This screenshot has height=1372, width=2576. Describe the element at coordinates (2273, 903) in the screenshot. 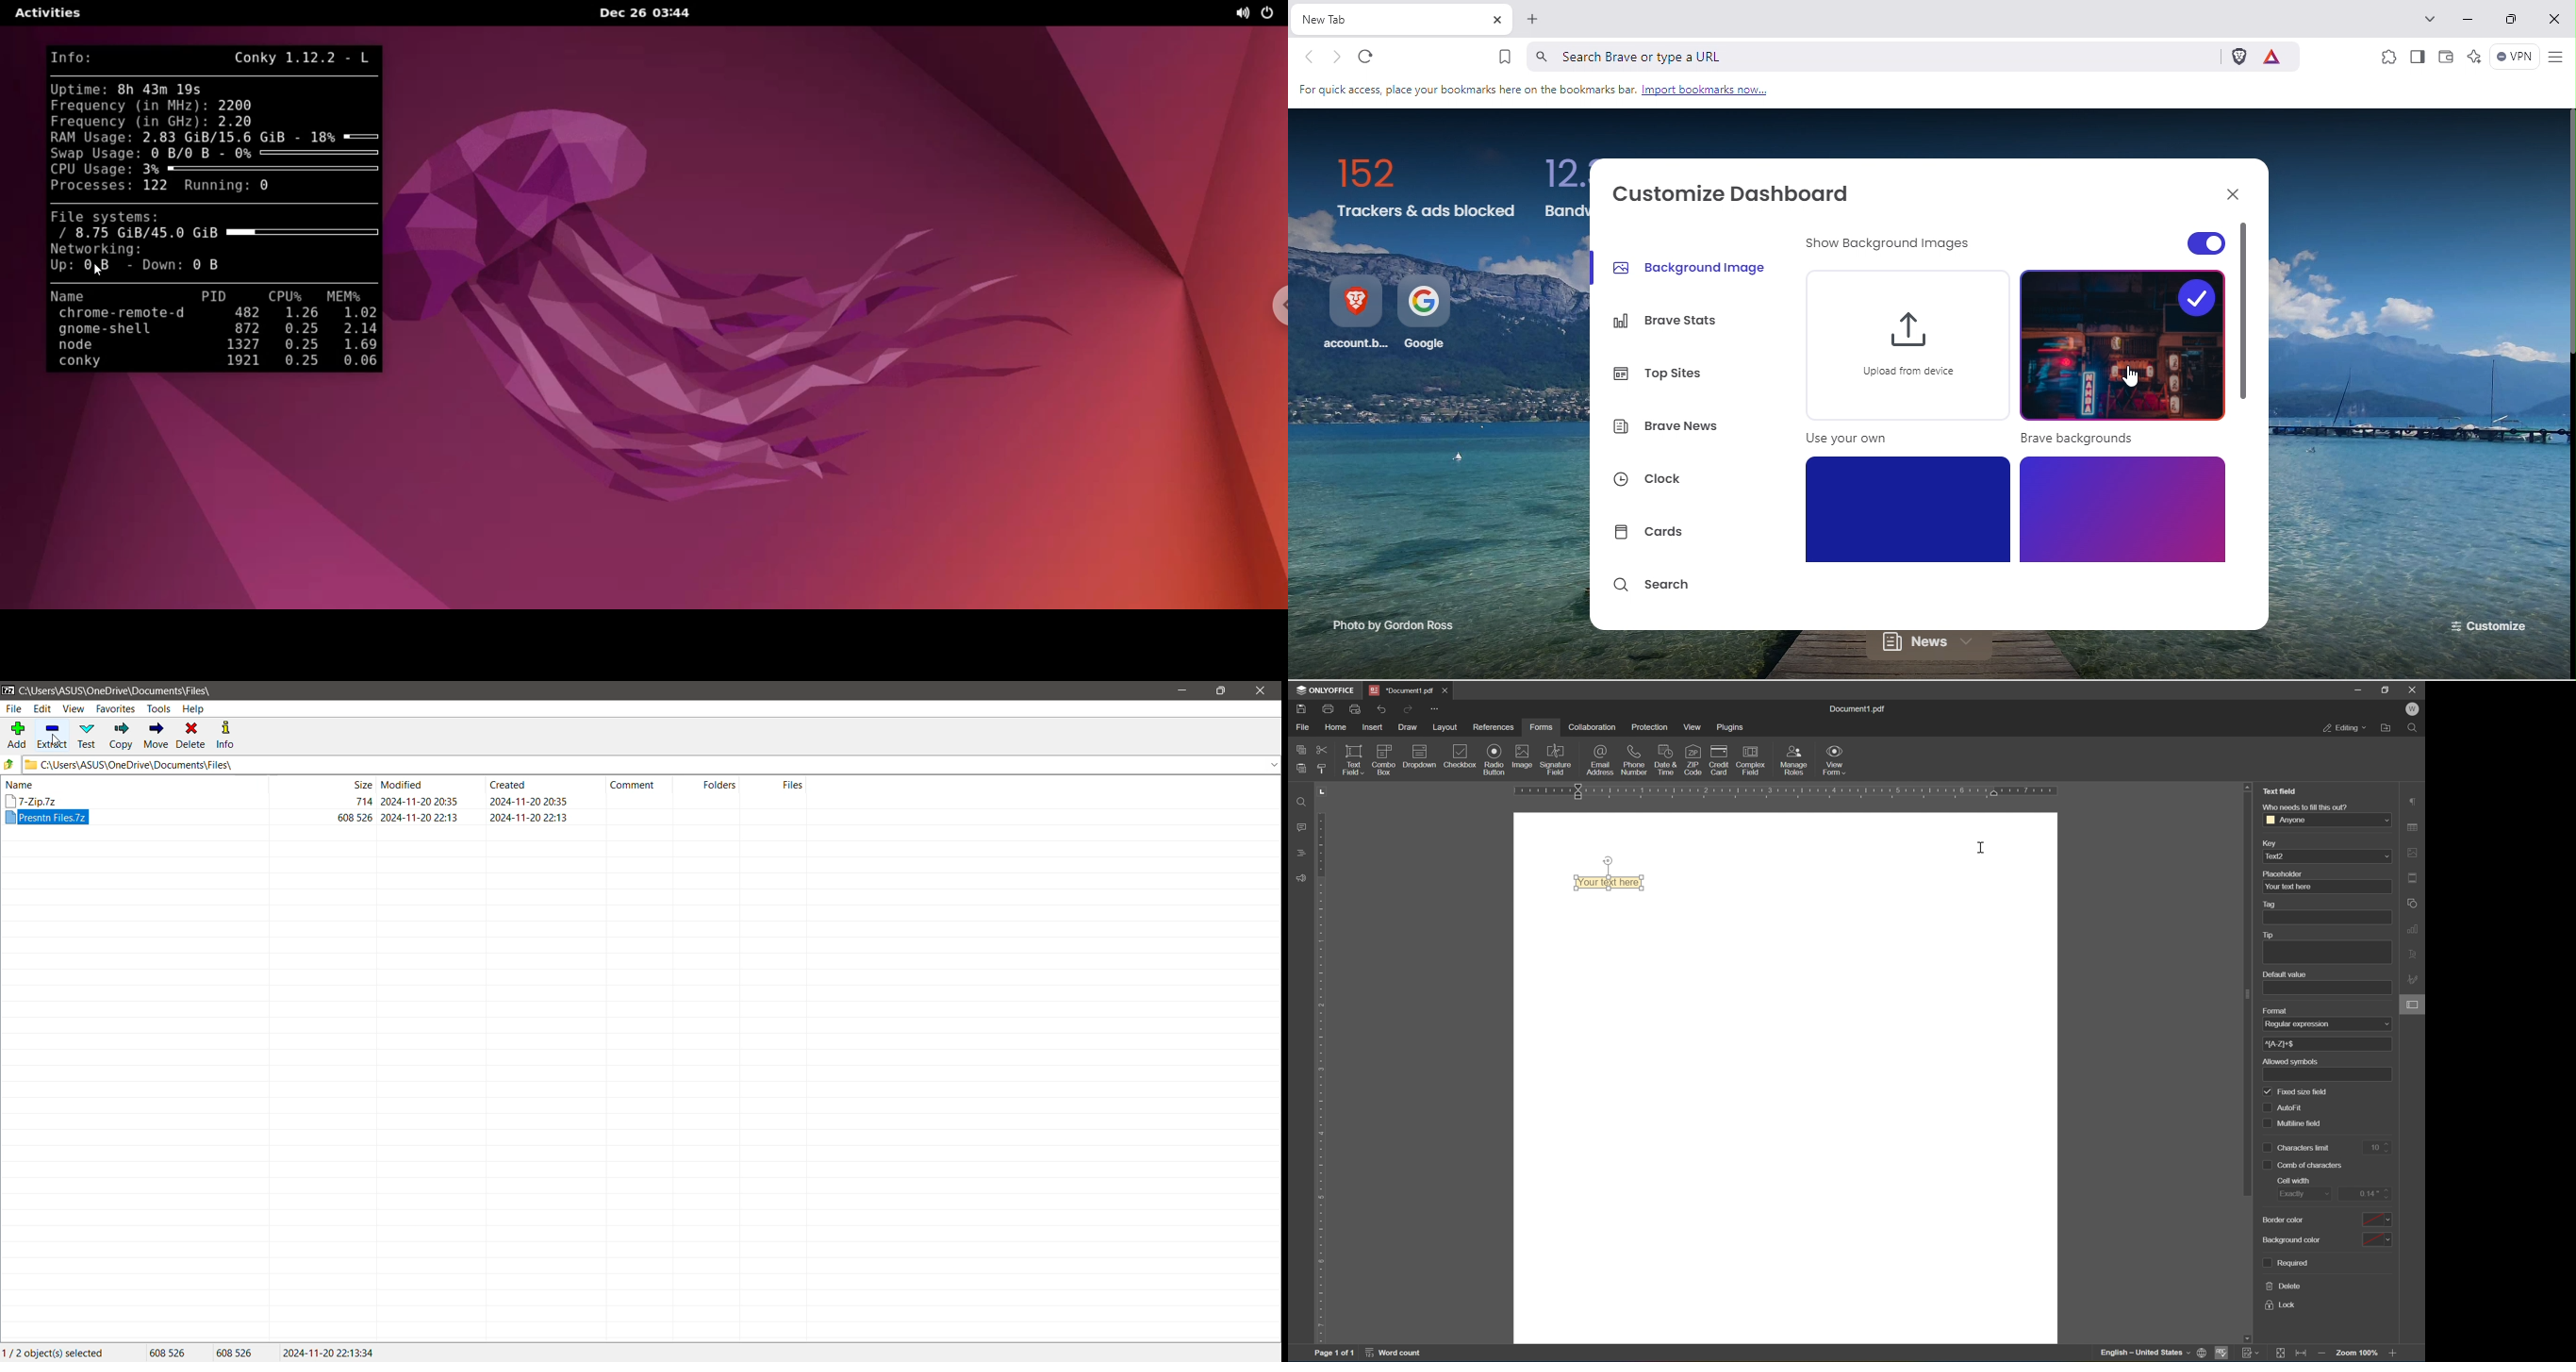

I see `tag` at that location.